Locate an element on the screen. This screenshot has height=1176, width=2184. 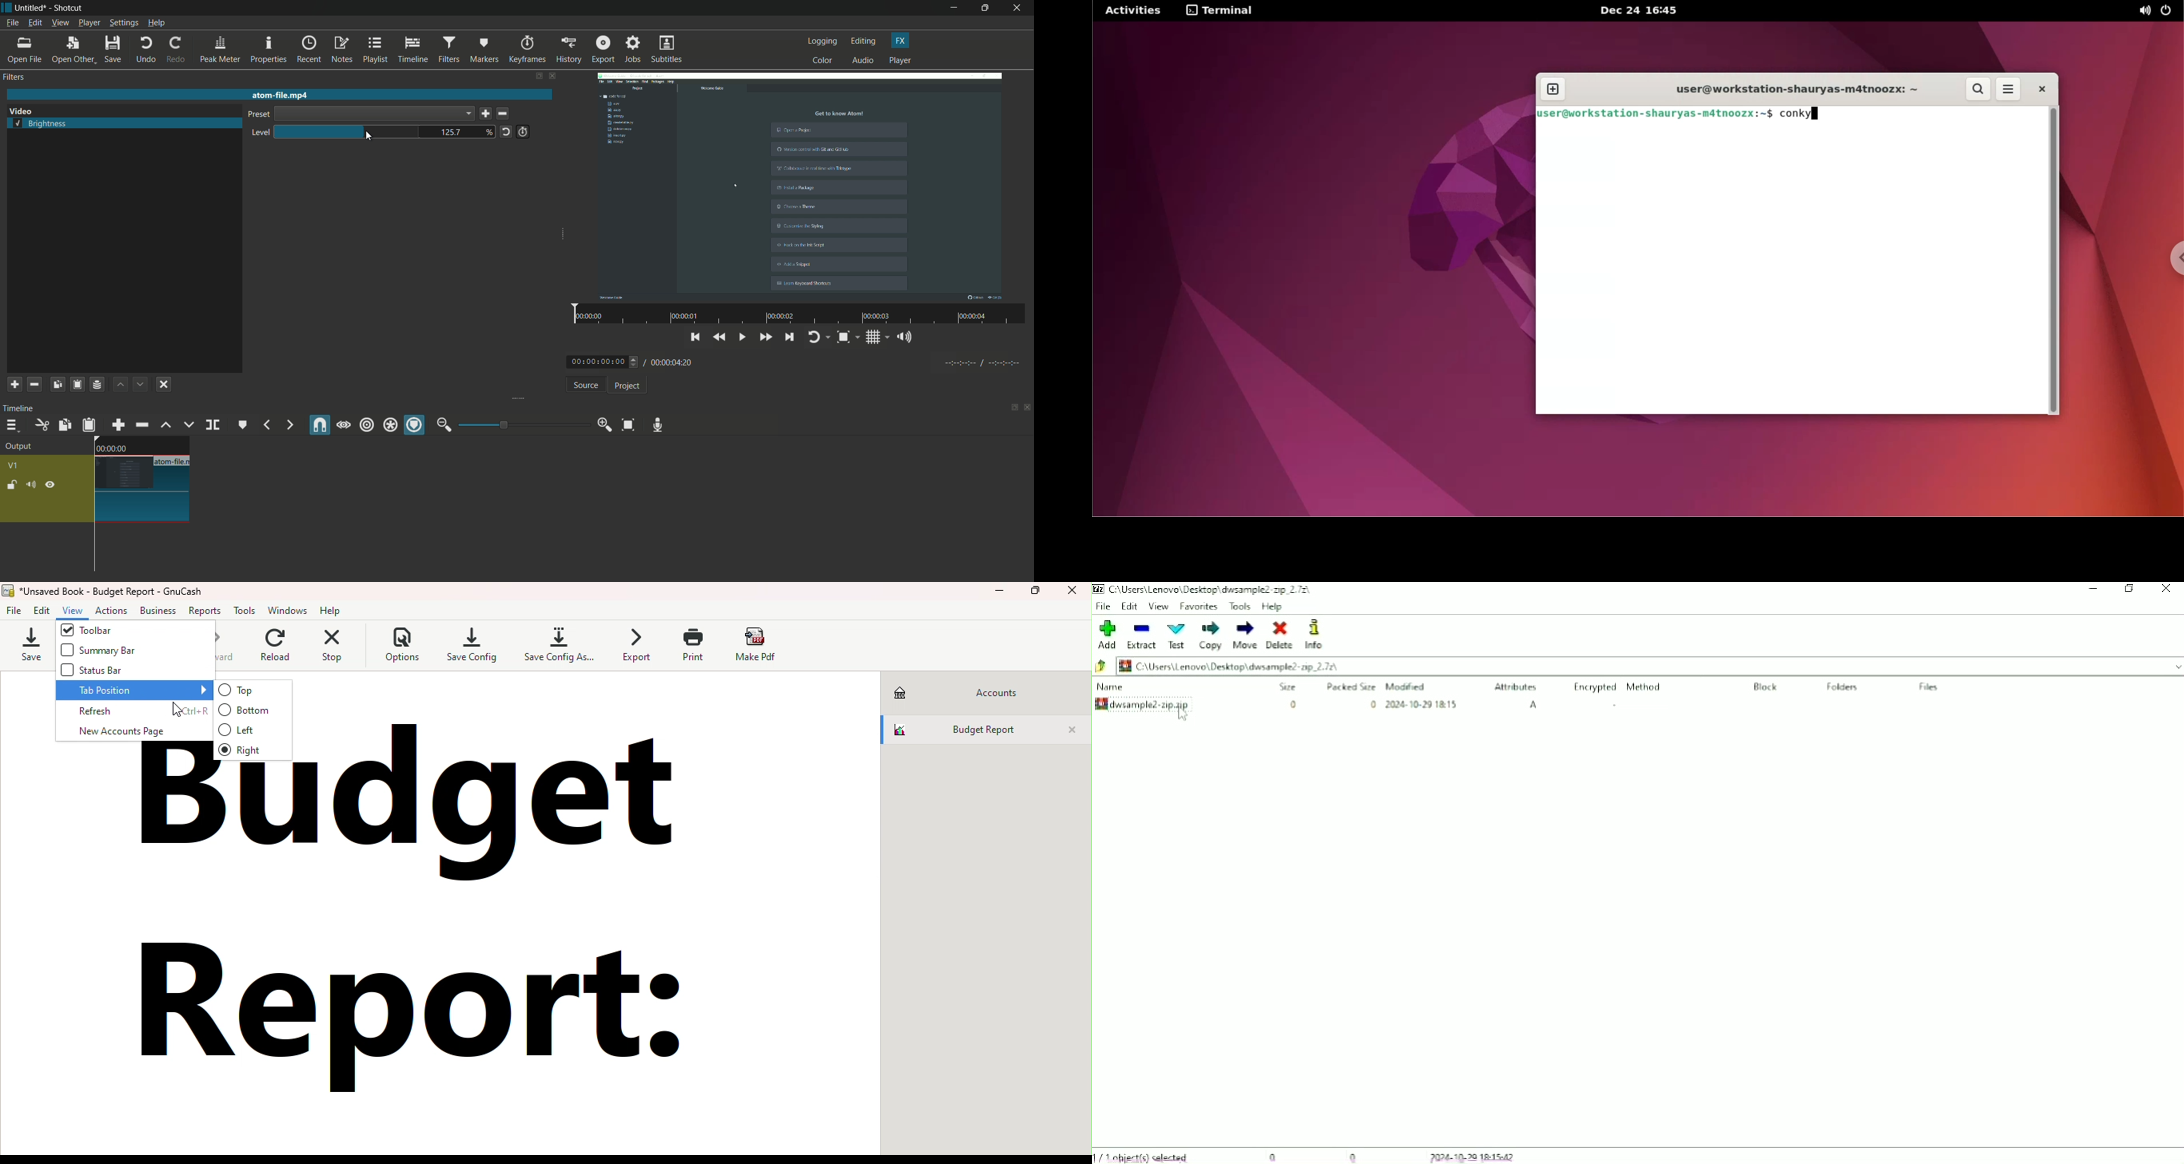
Print is located at coordinates (690, 646).